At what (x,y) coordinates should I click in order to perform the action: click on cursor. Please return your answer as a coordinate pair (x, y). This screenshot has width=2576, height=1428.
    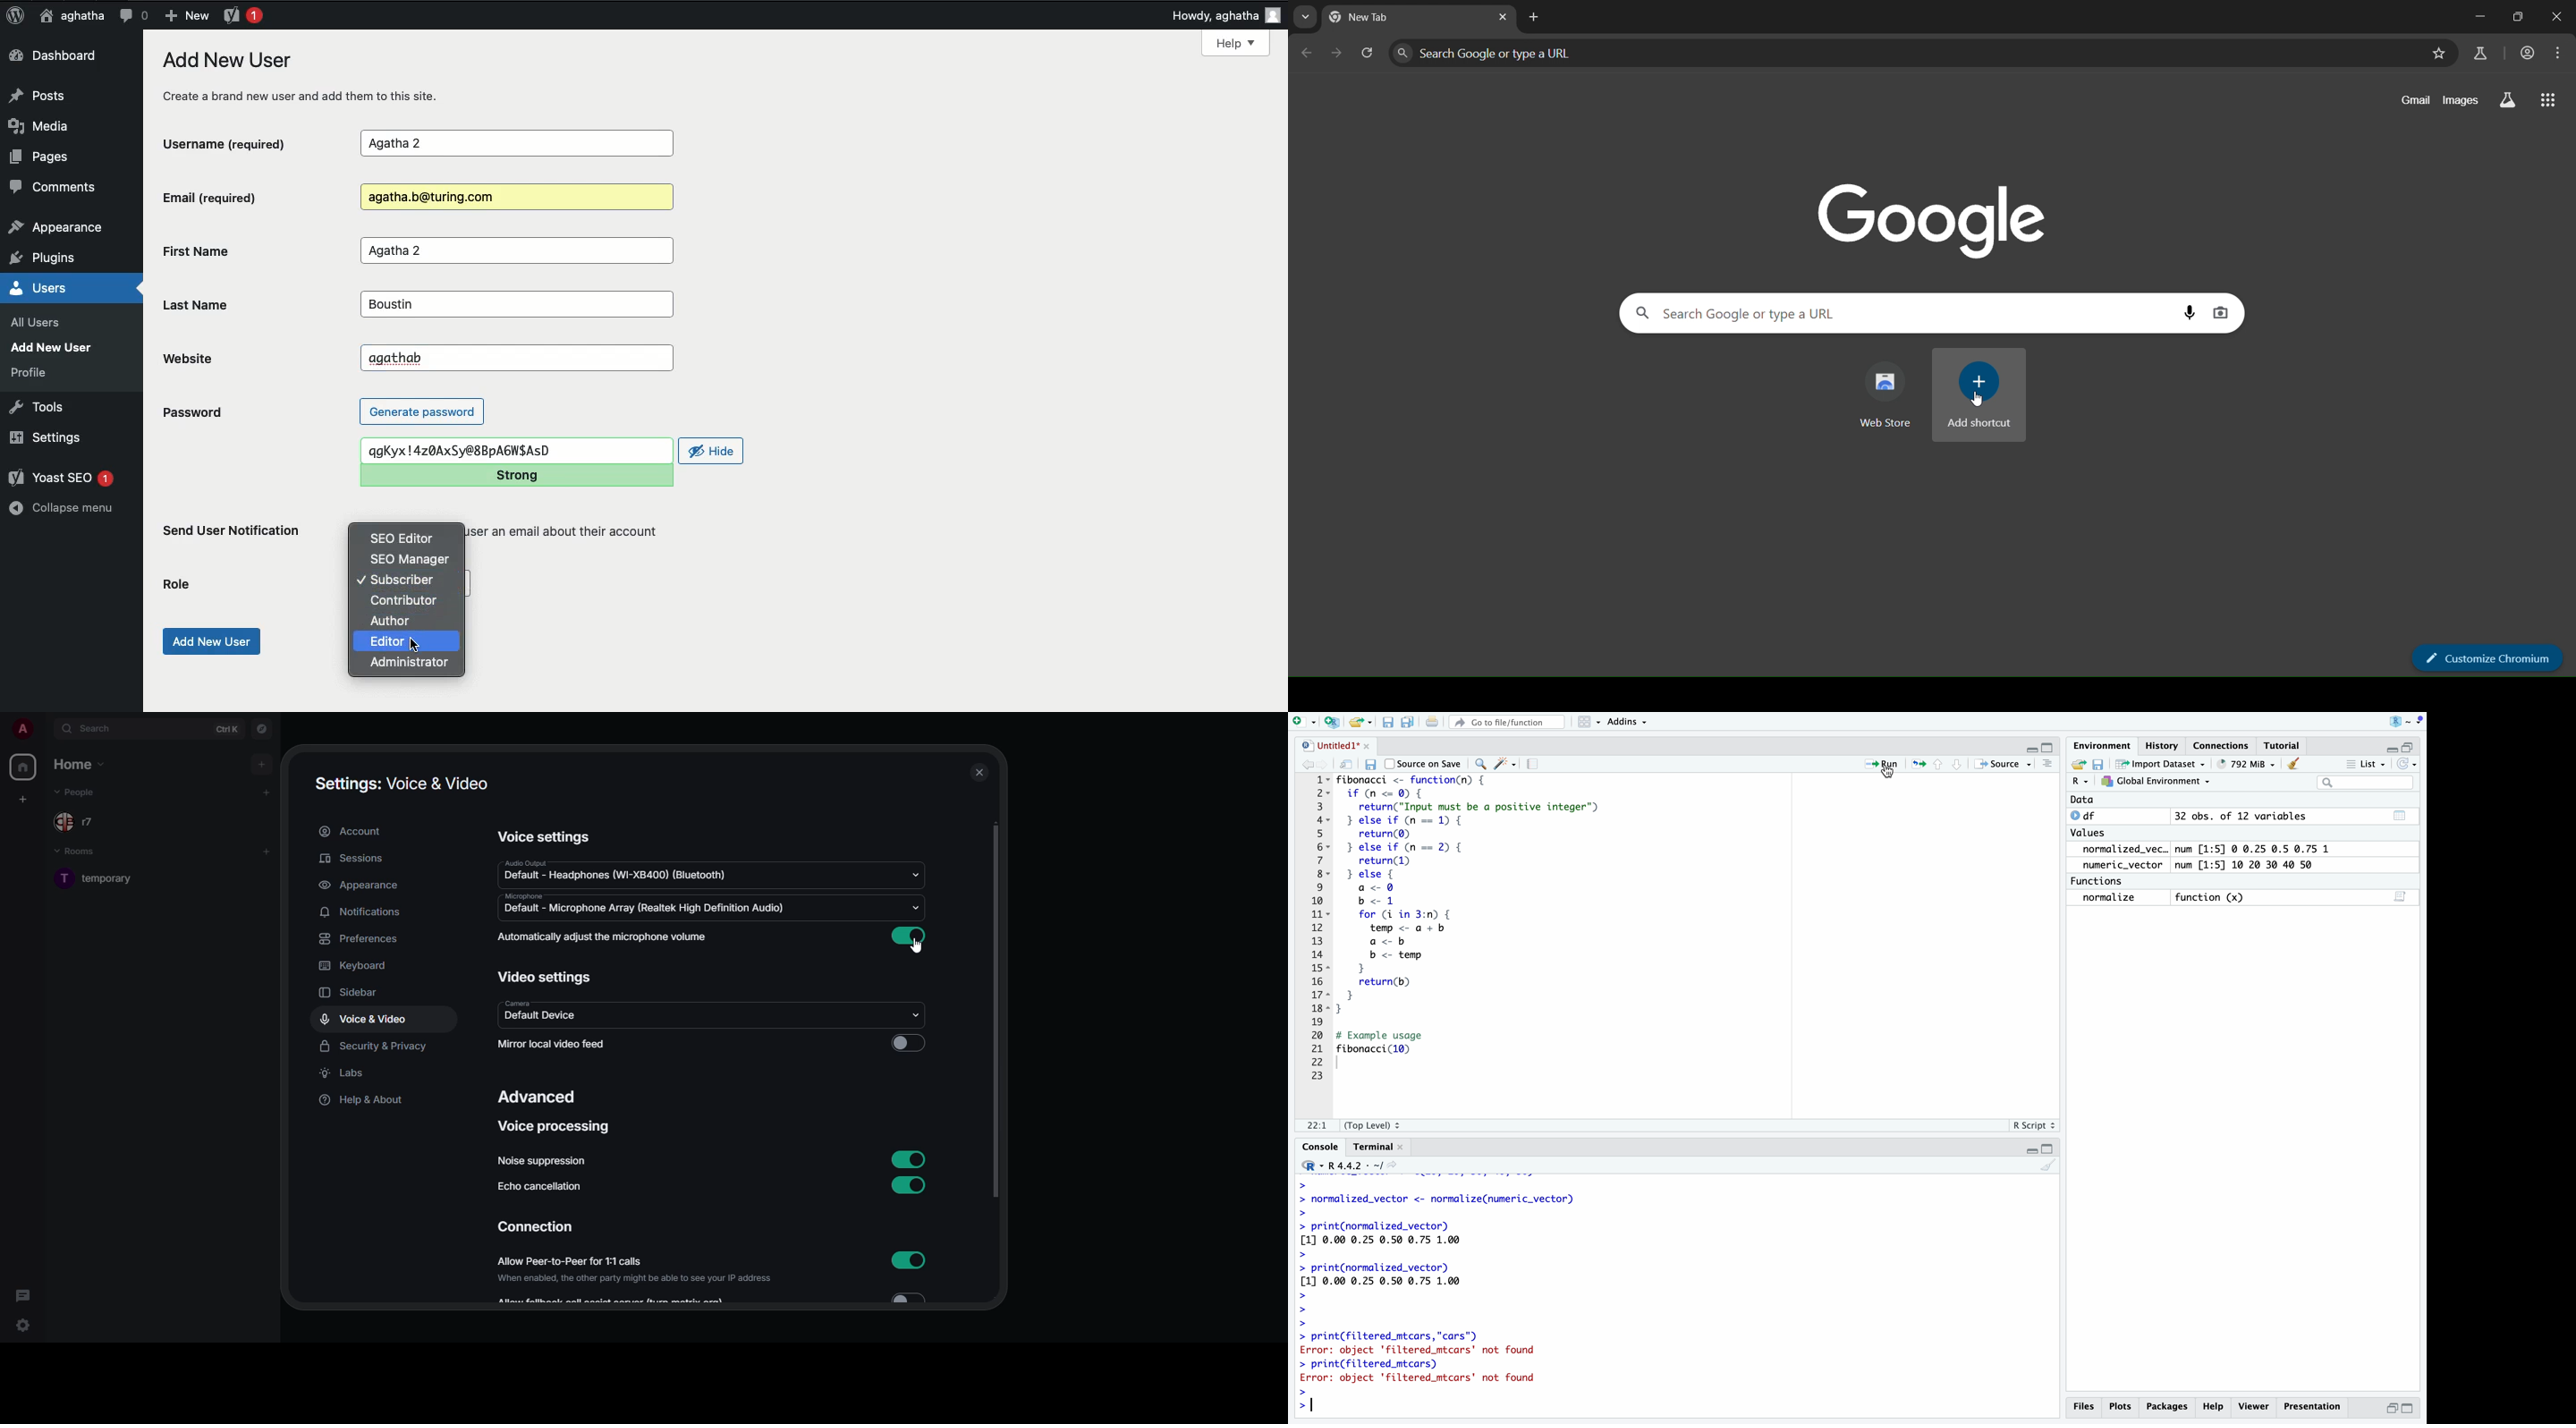
    Looking at the image, I should click on (1886, 771).